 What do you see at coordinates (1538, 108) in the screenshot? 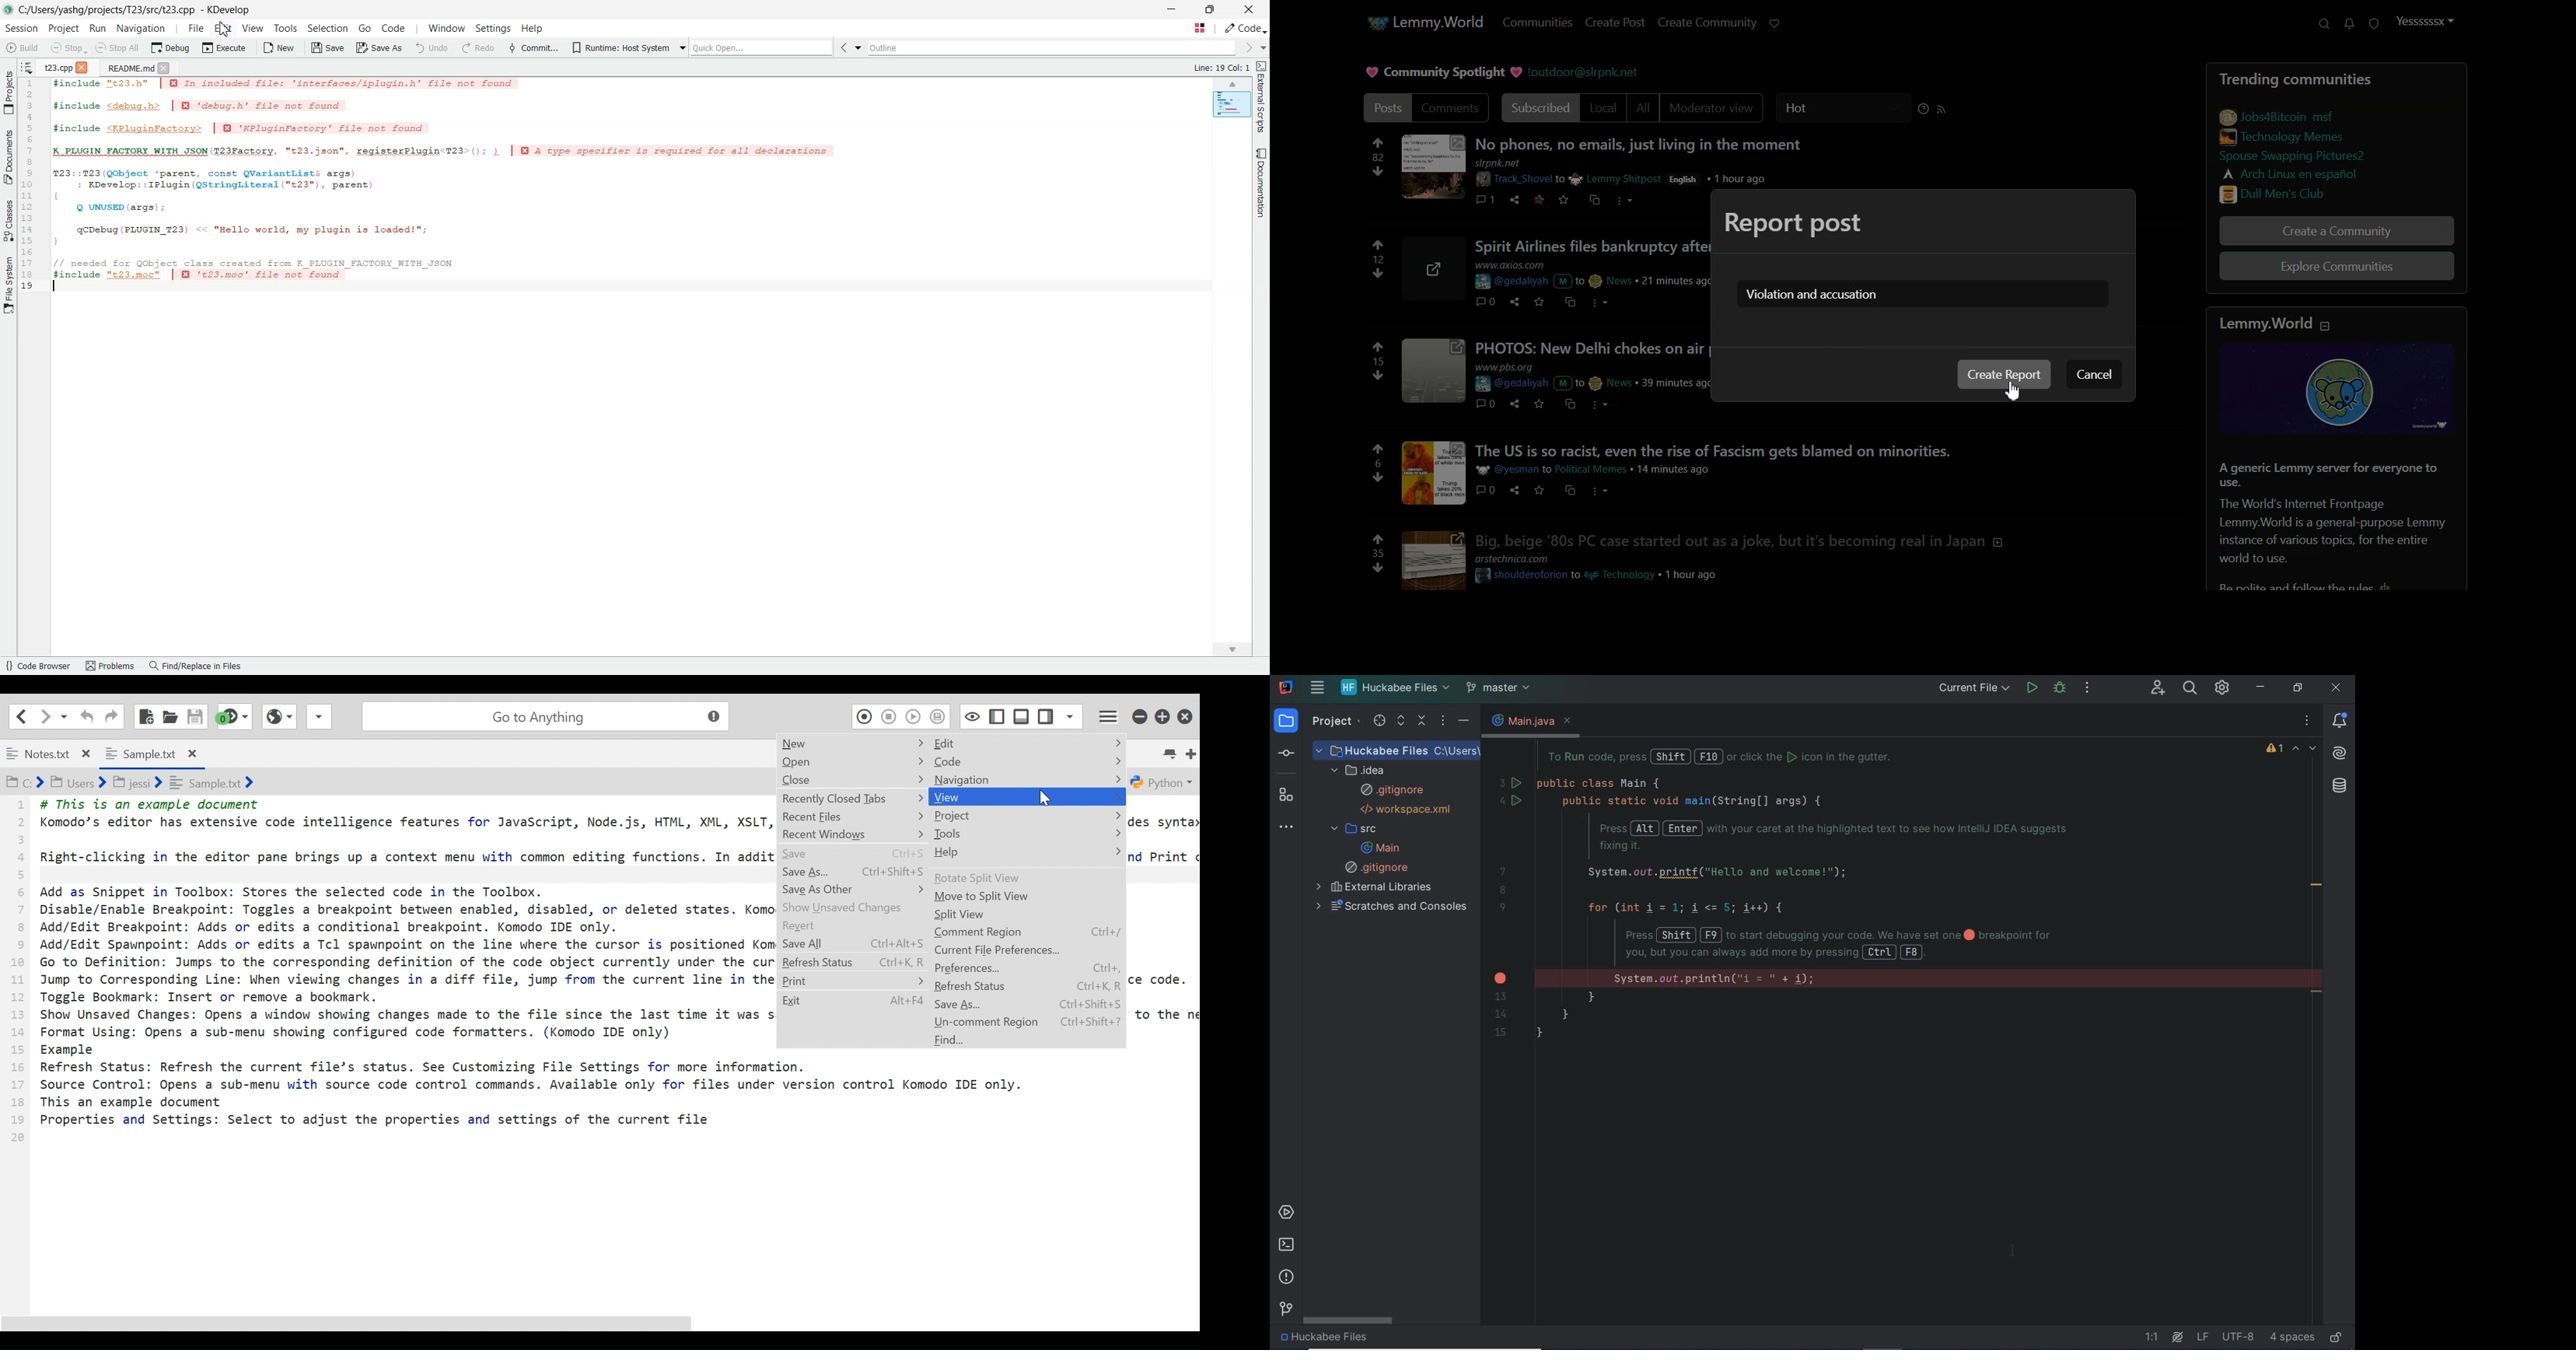
I see `Subscribed` at bounding box center [1538, 108].